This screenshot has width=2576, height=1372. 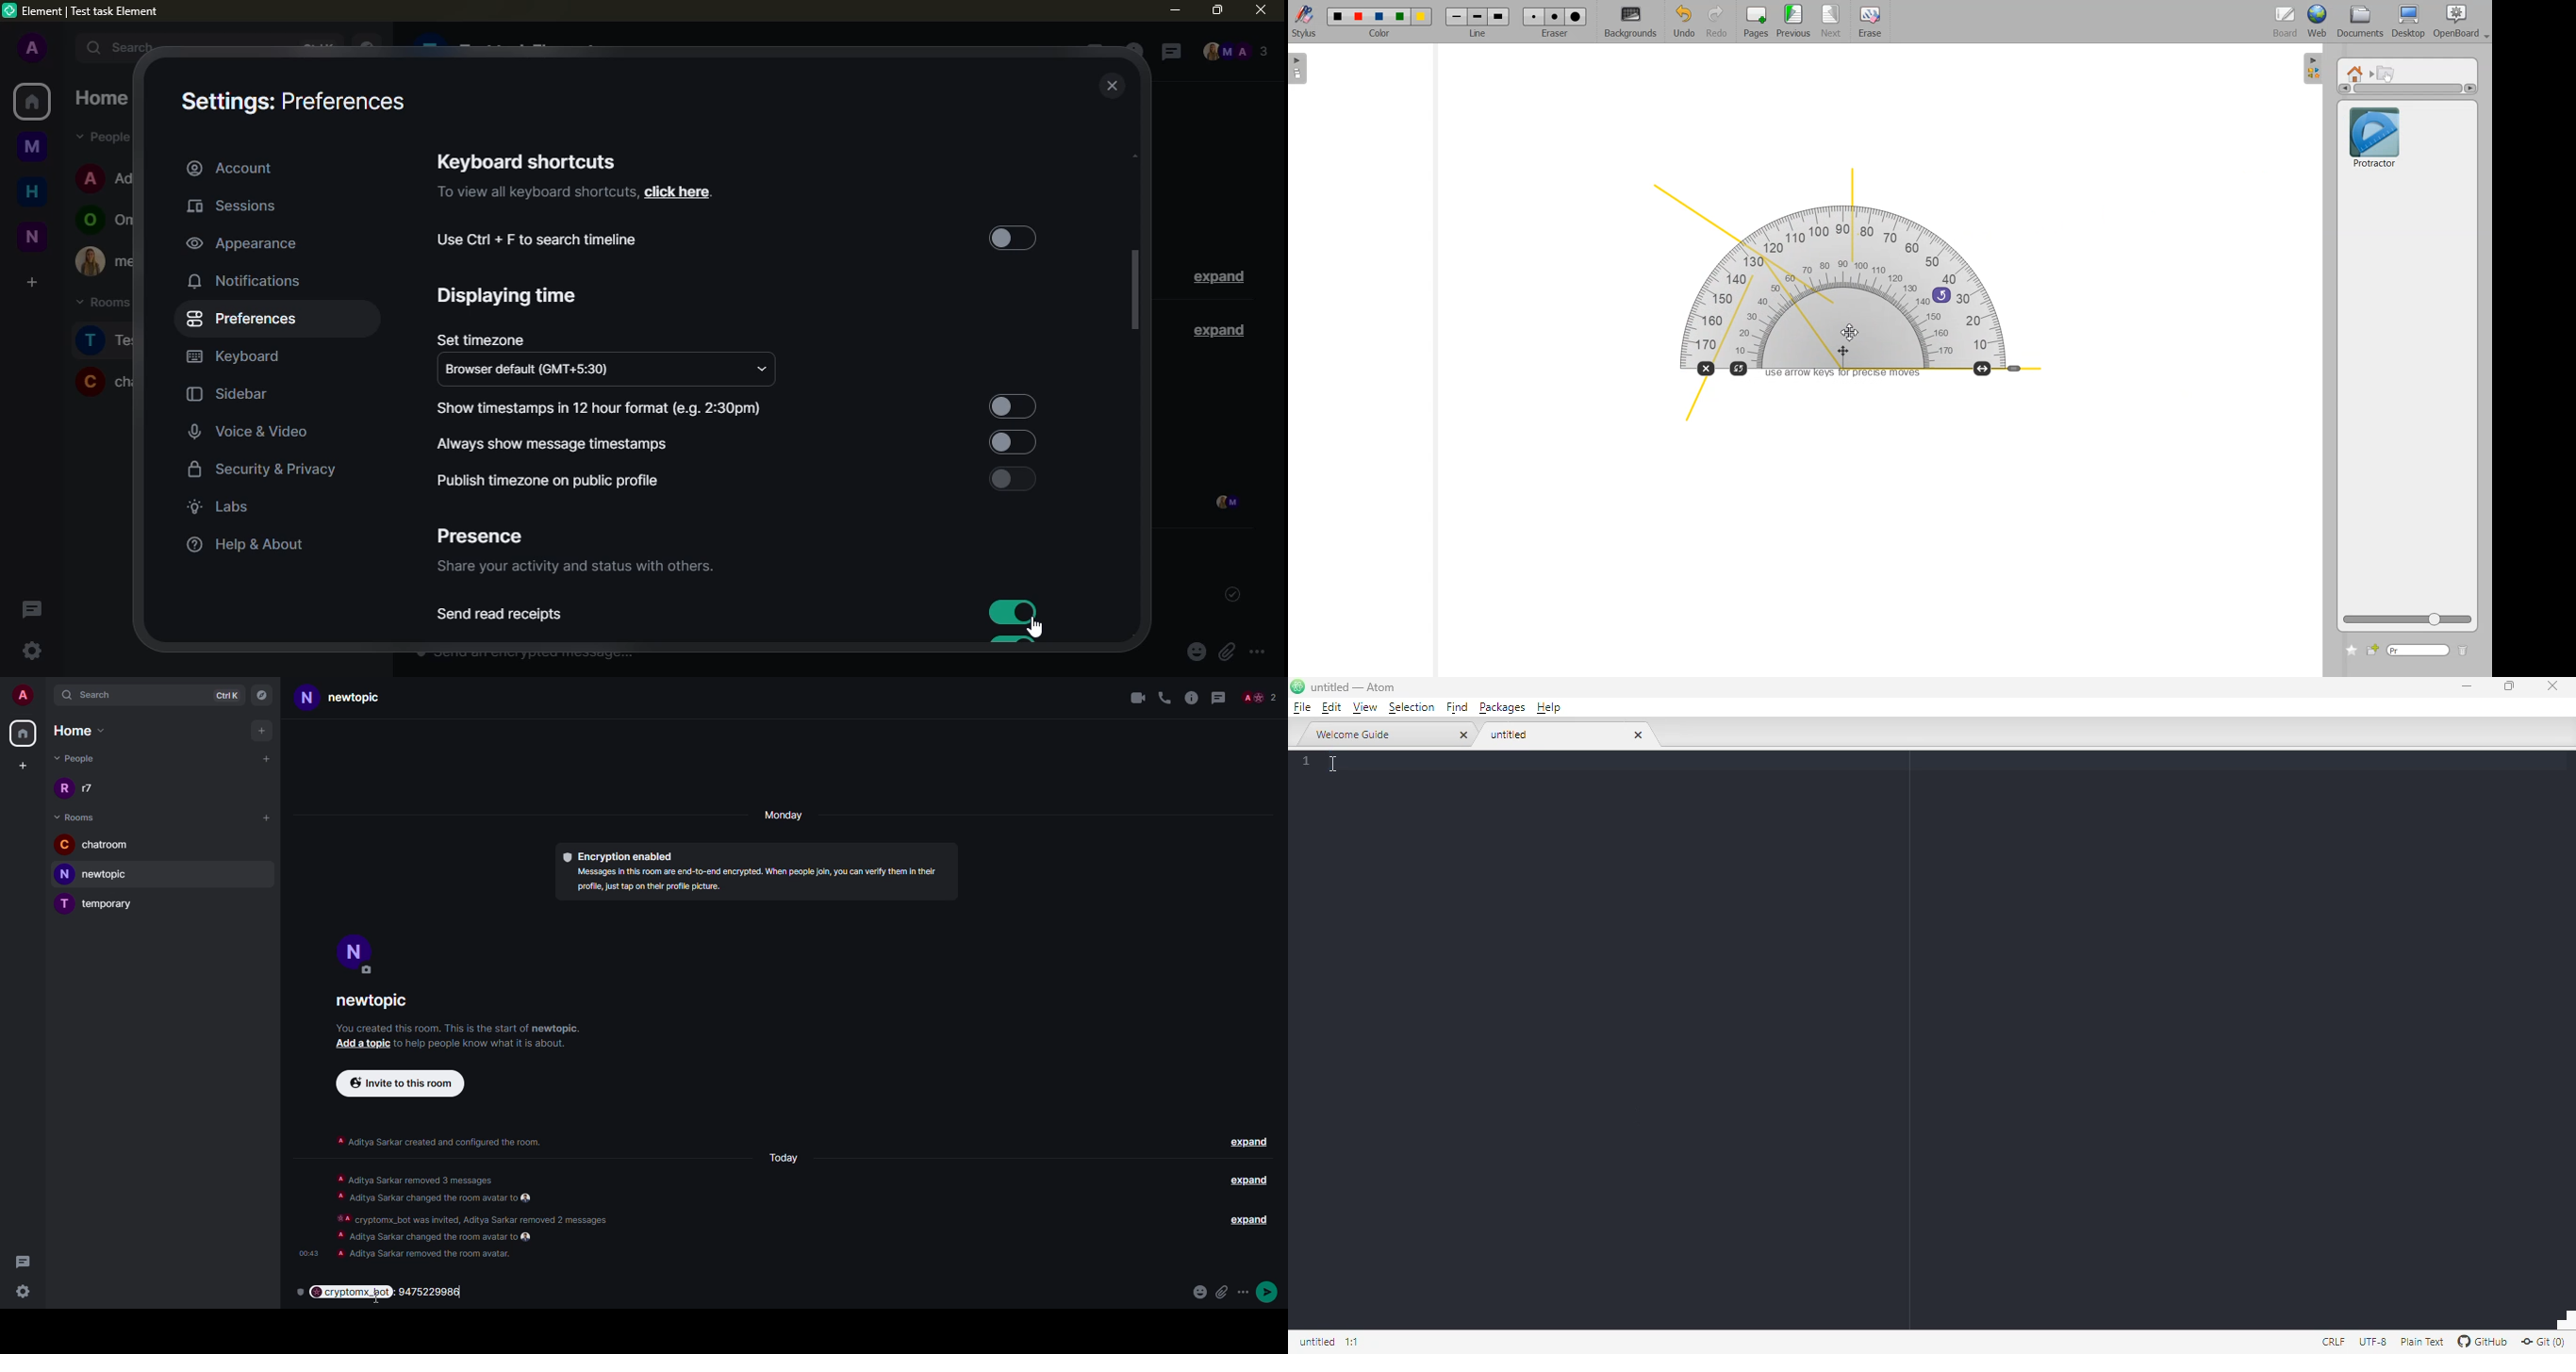 What do you see at coordinates (22, 734) in the screenshot?
I see `home` at bounding box center [22, 734].